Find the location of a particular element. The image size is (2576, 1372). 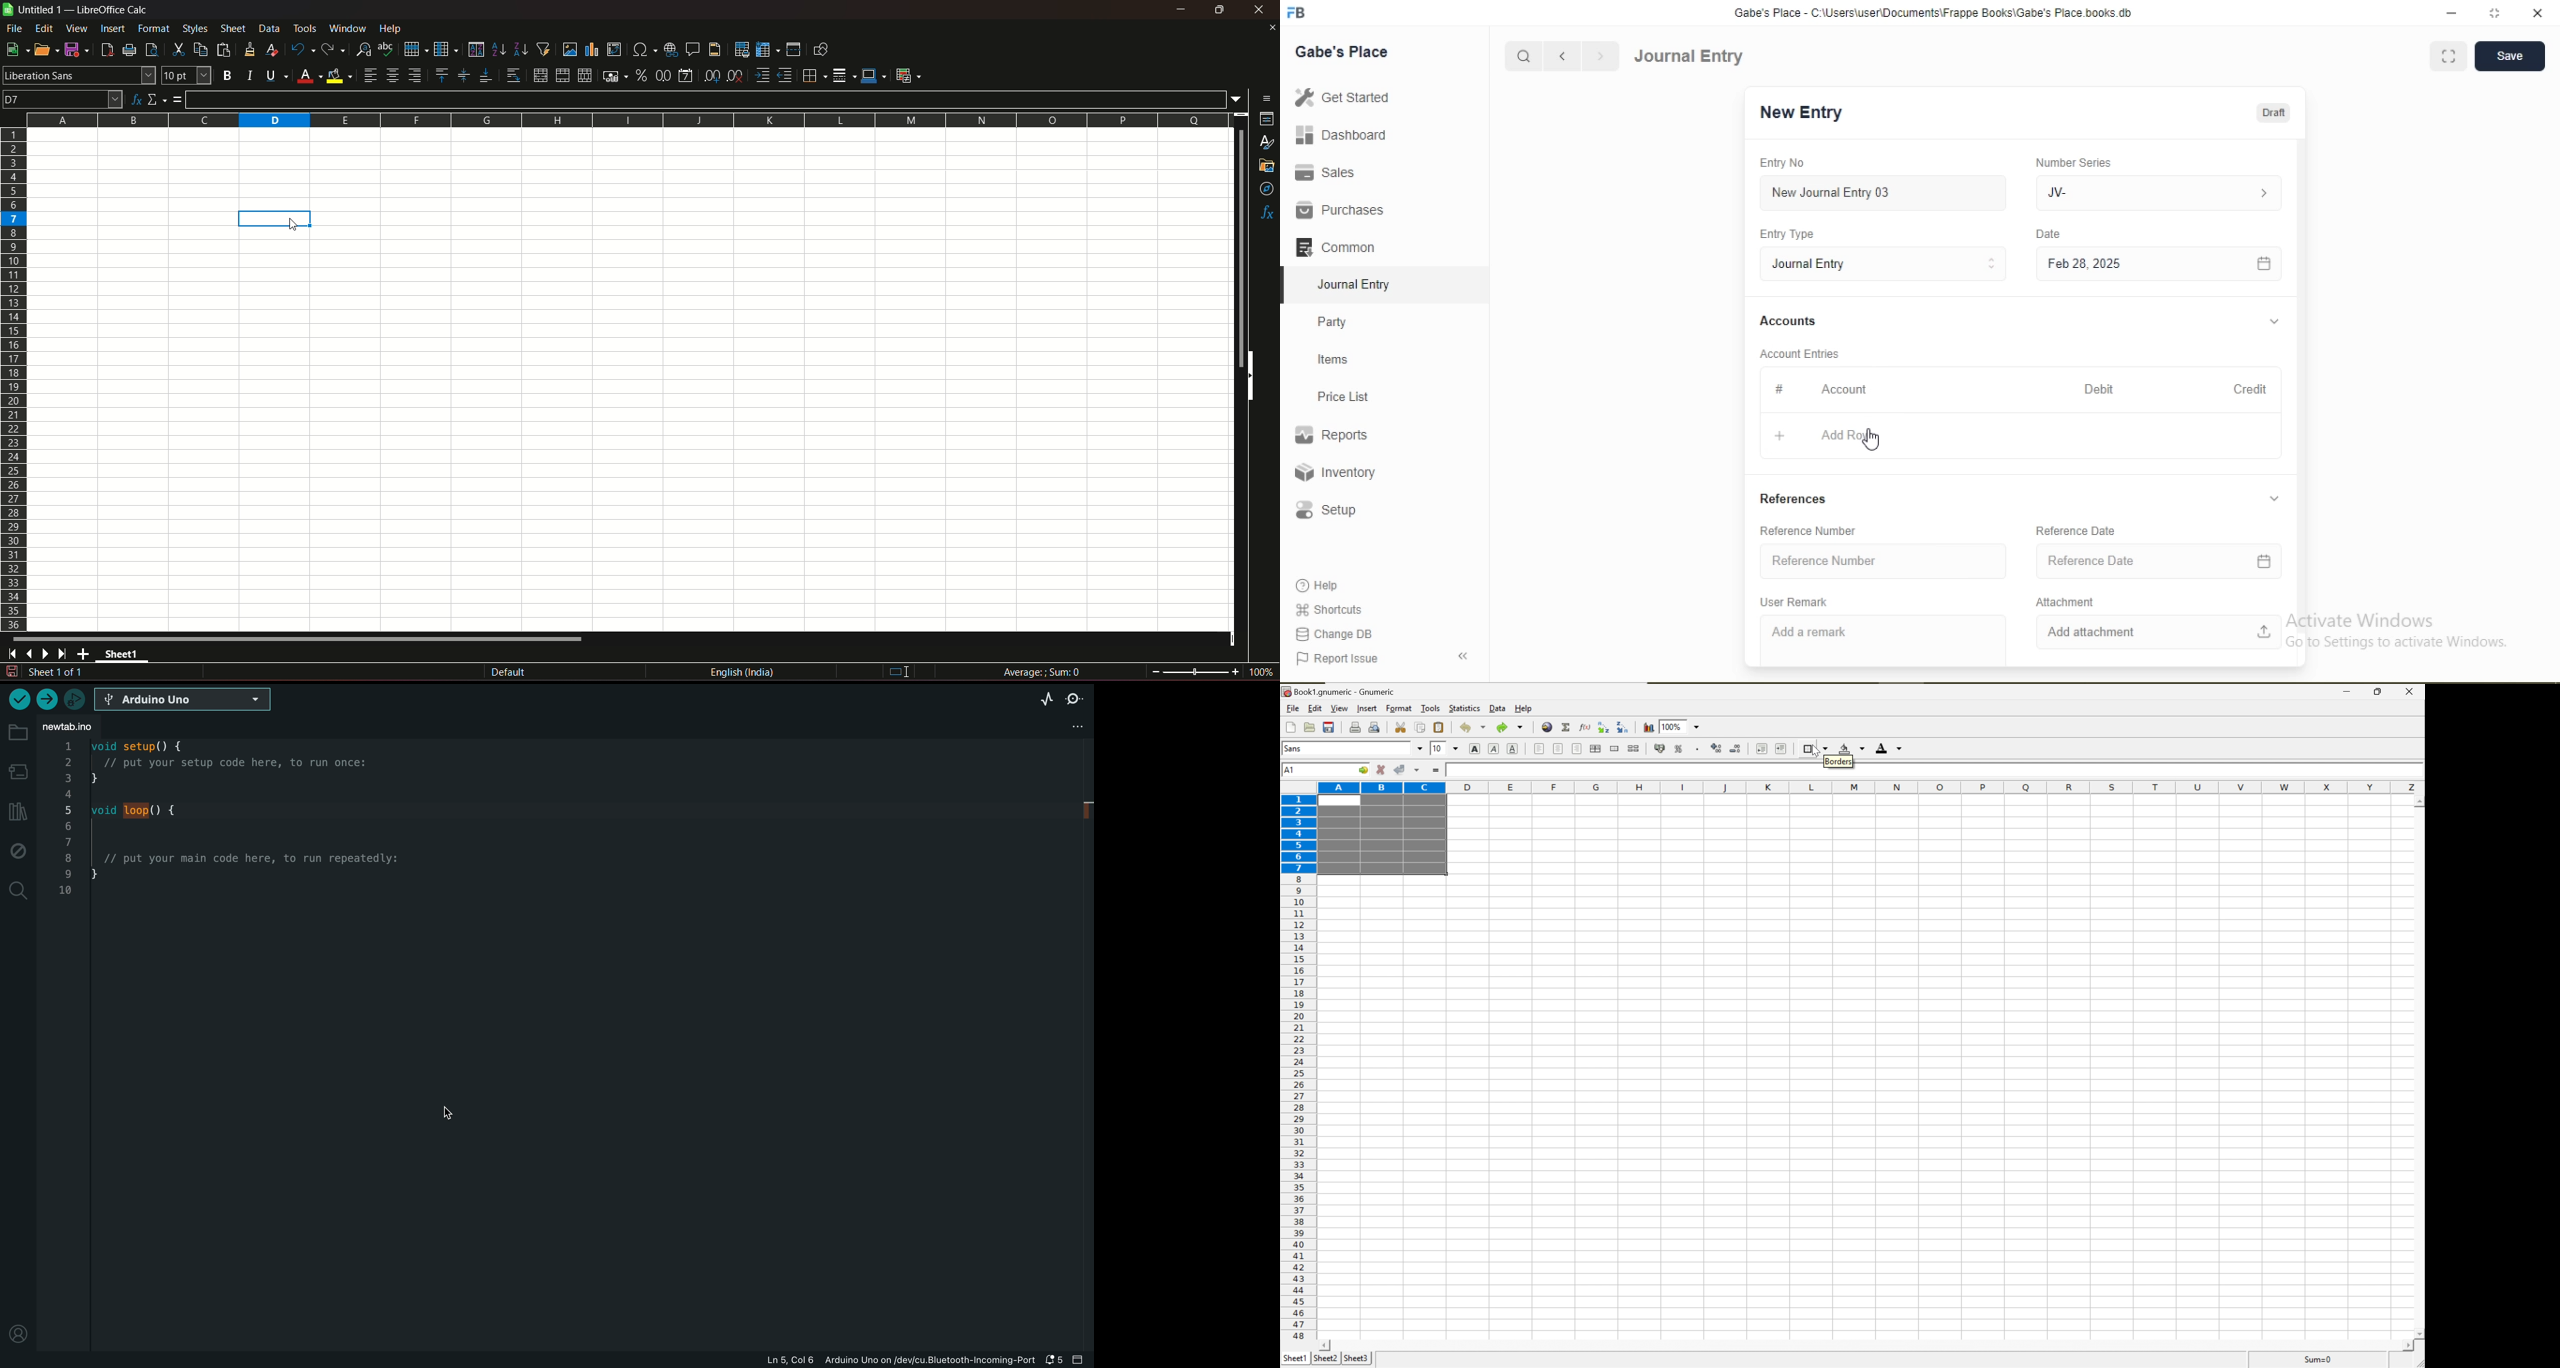

italic is located at coordinates (1494, 749).